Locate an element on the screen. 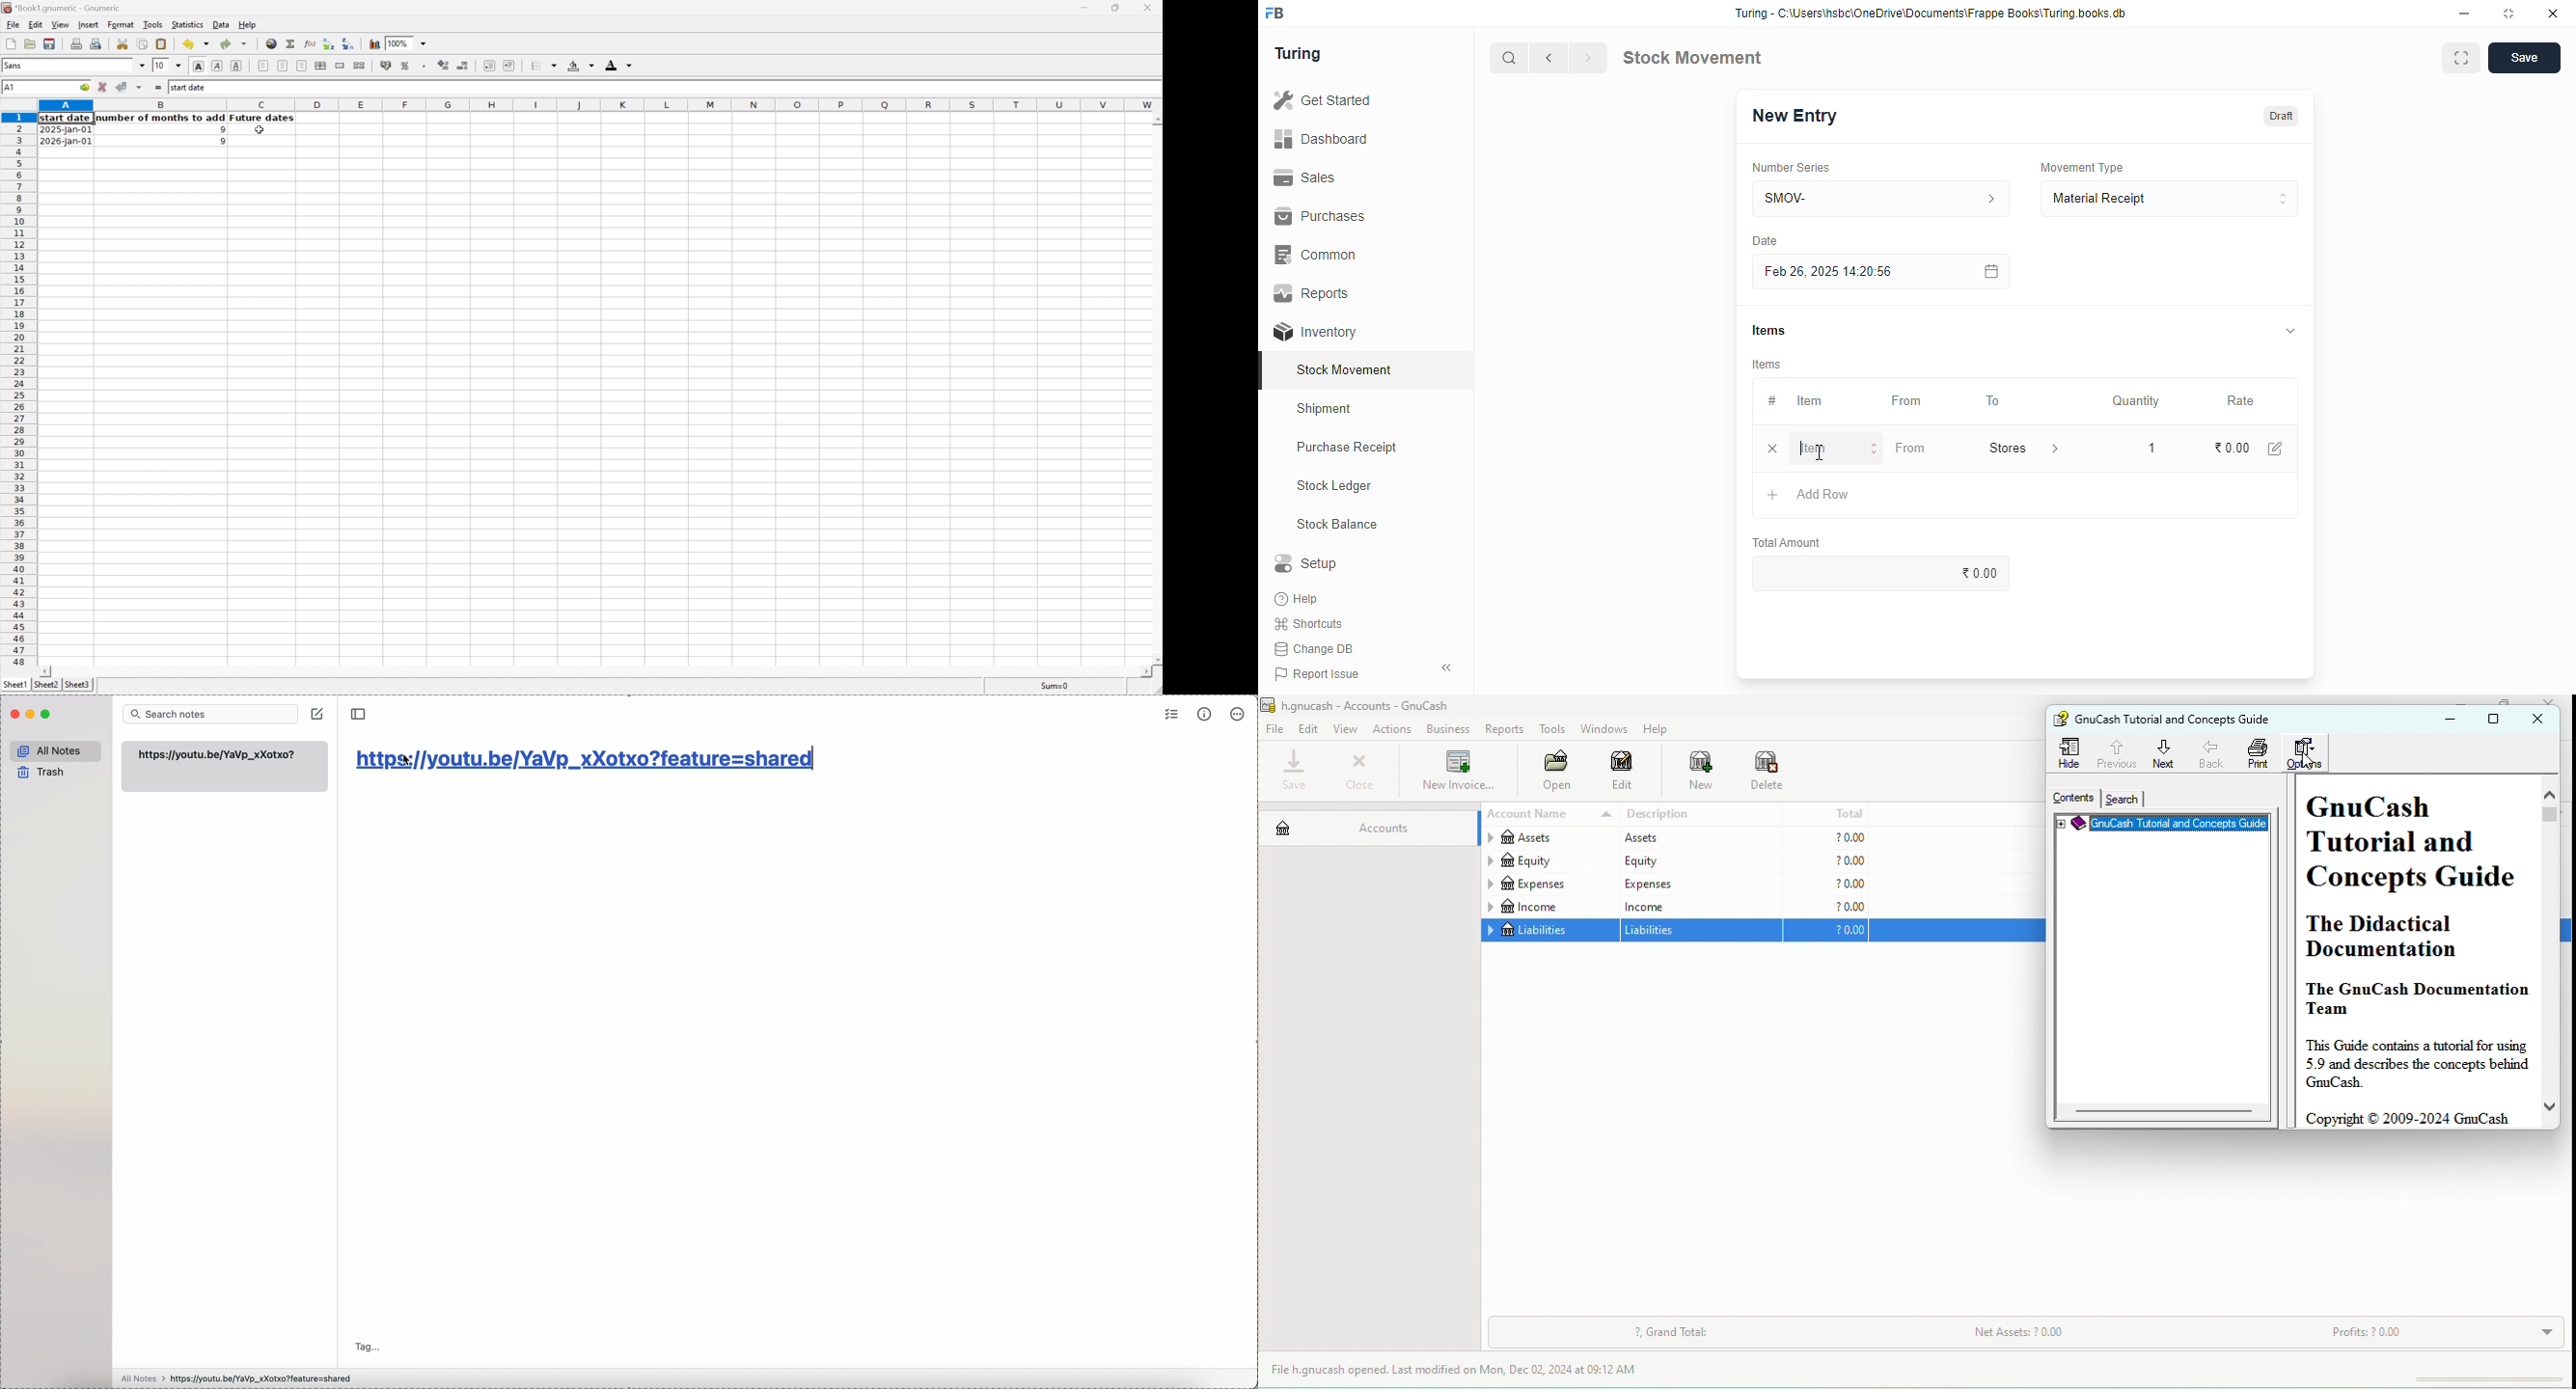 The height and width of the screenshot is (1400, 2576). Insert a chart is located at coordinates (375, 44).